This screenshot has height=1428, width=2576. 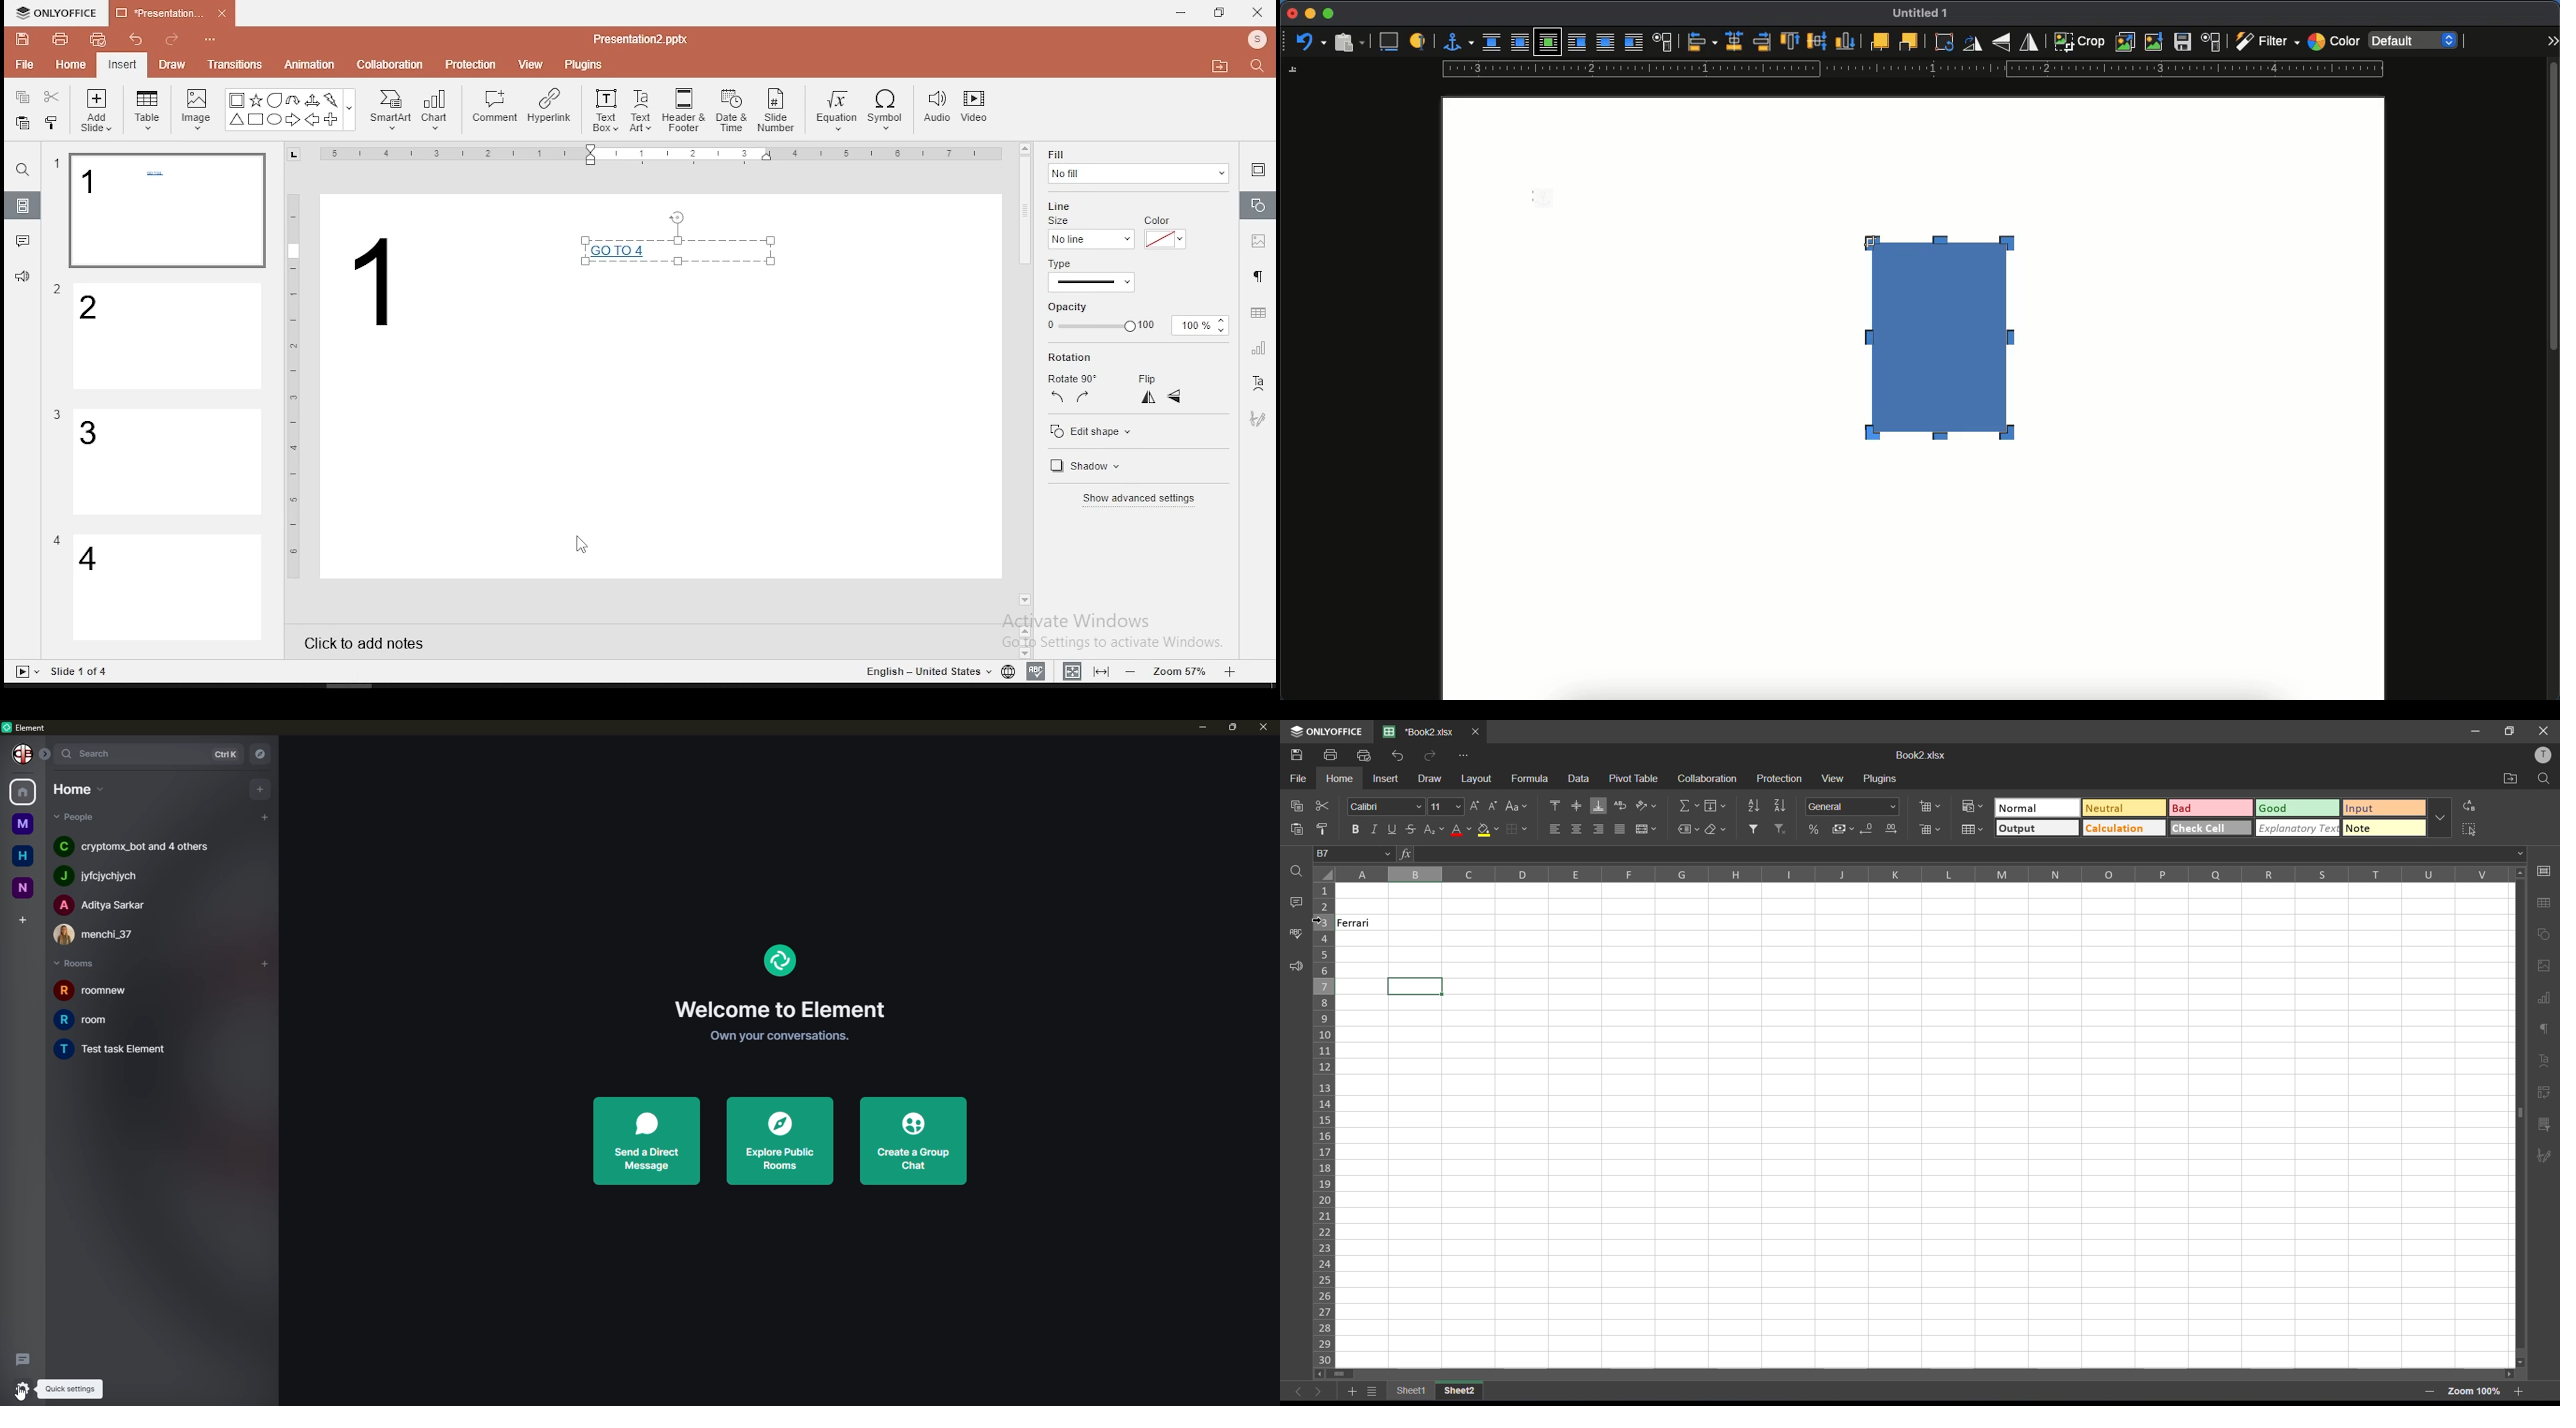 What do you see at coordinates (173, 64) in the screenshot?
I see `draw` at bounding box center [173, 64].